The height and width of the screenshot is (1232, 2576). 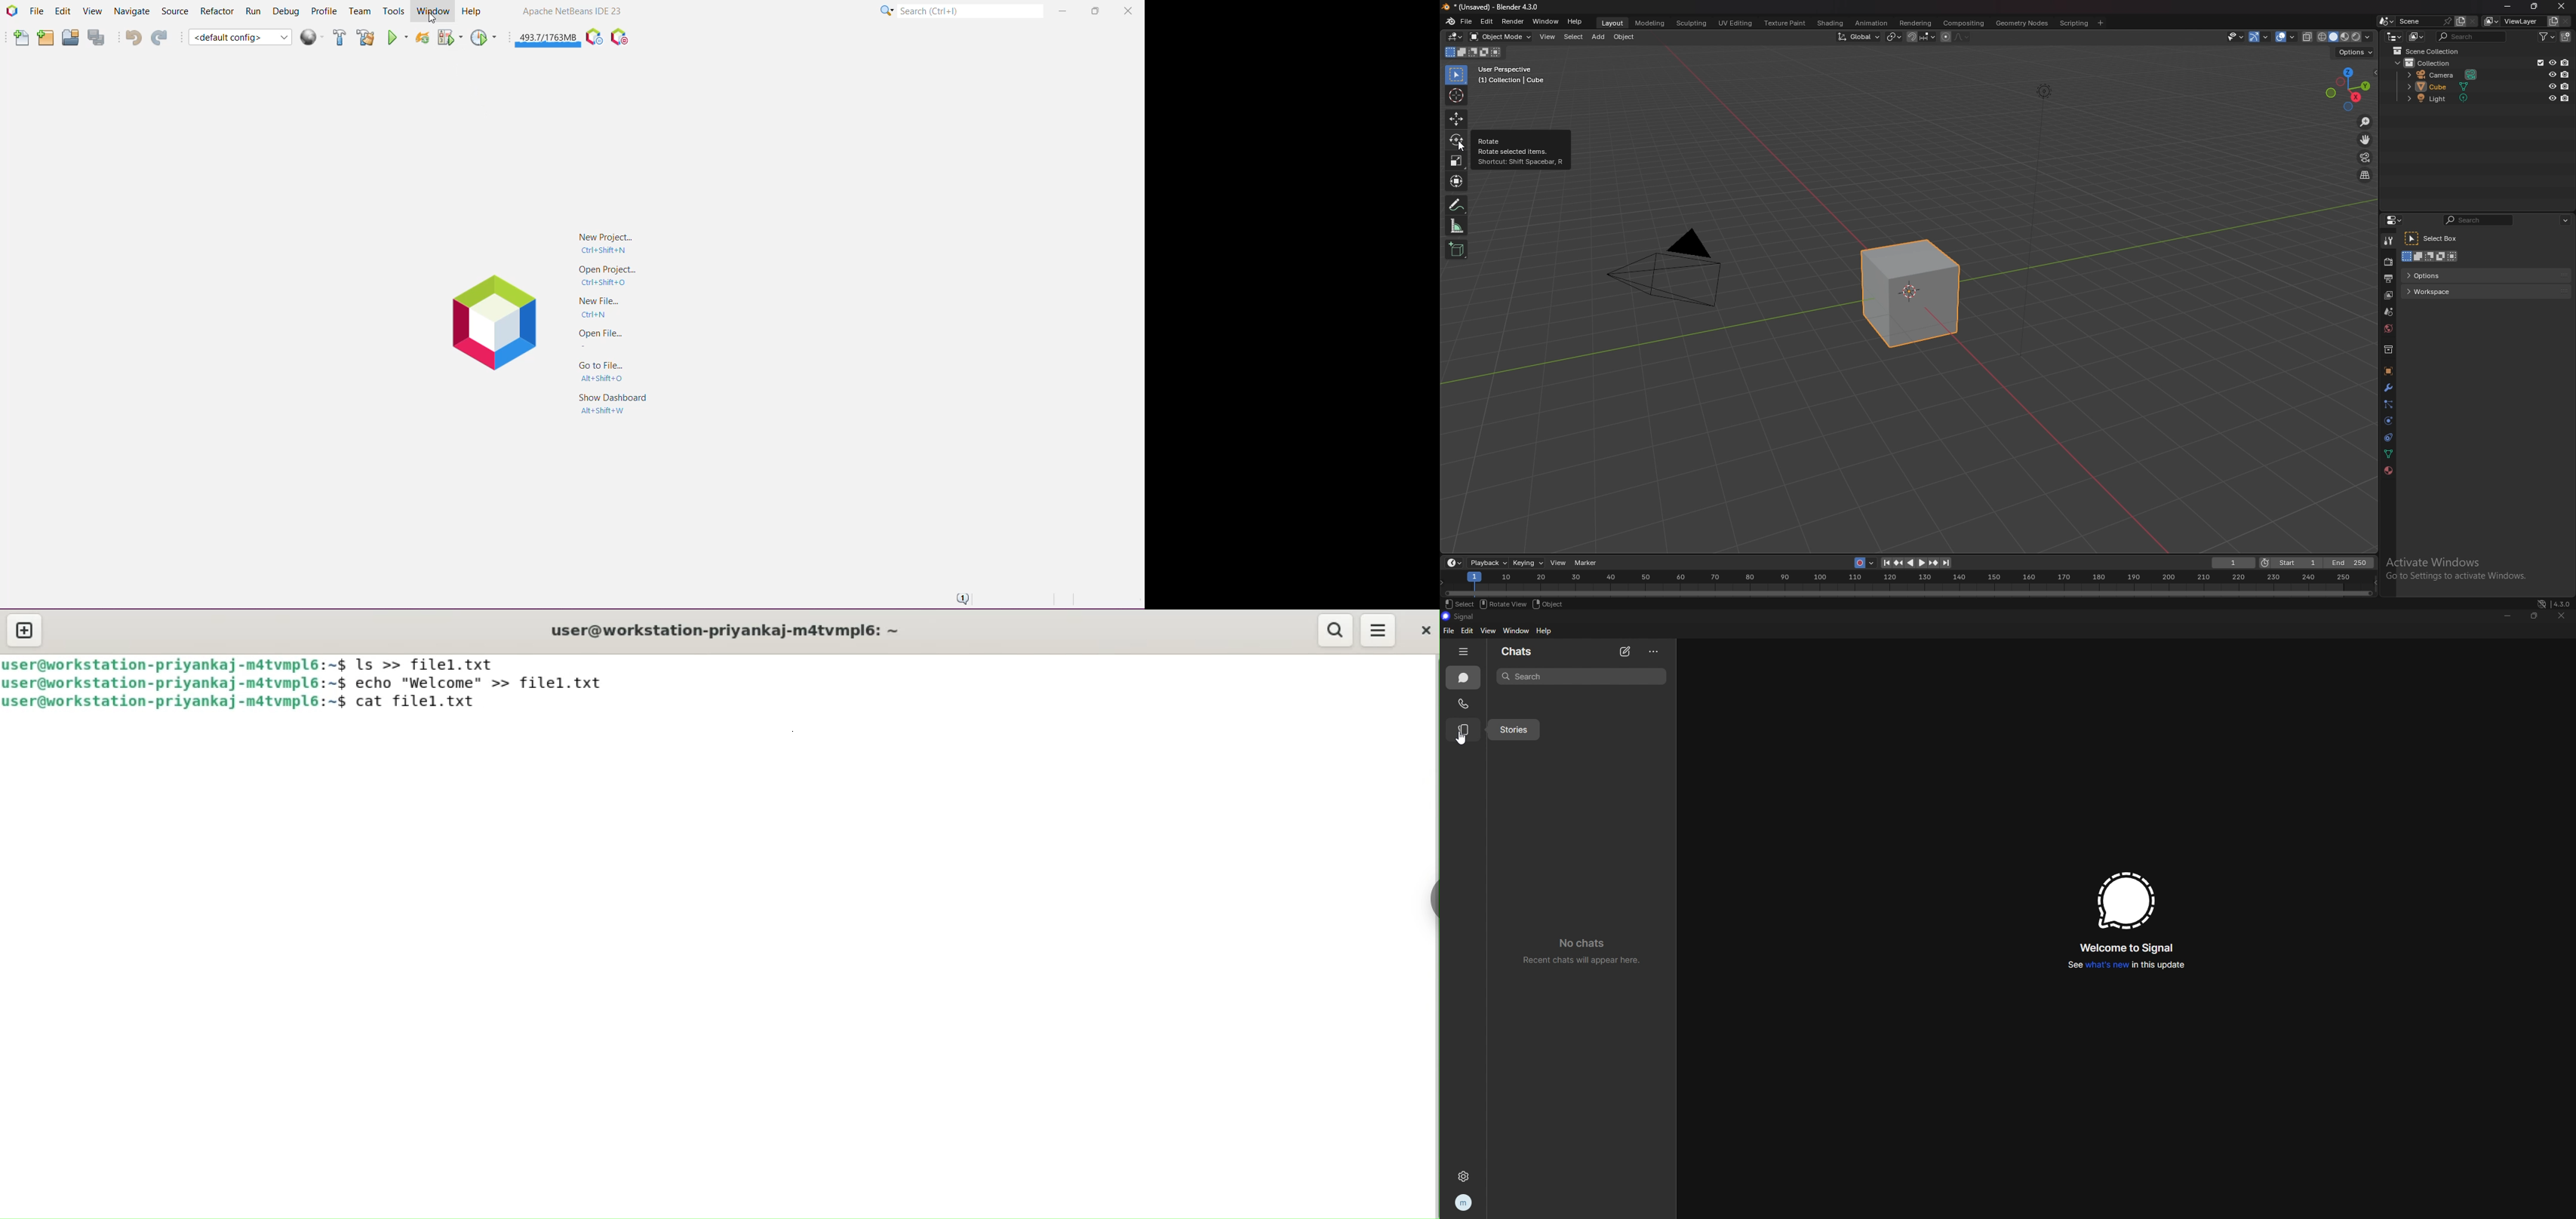 I want to click on disable in render, so click(x=2565, y=86).